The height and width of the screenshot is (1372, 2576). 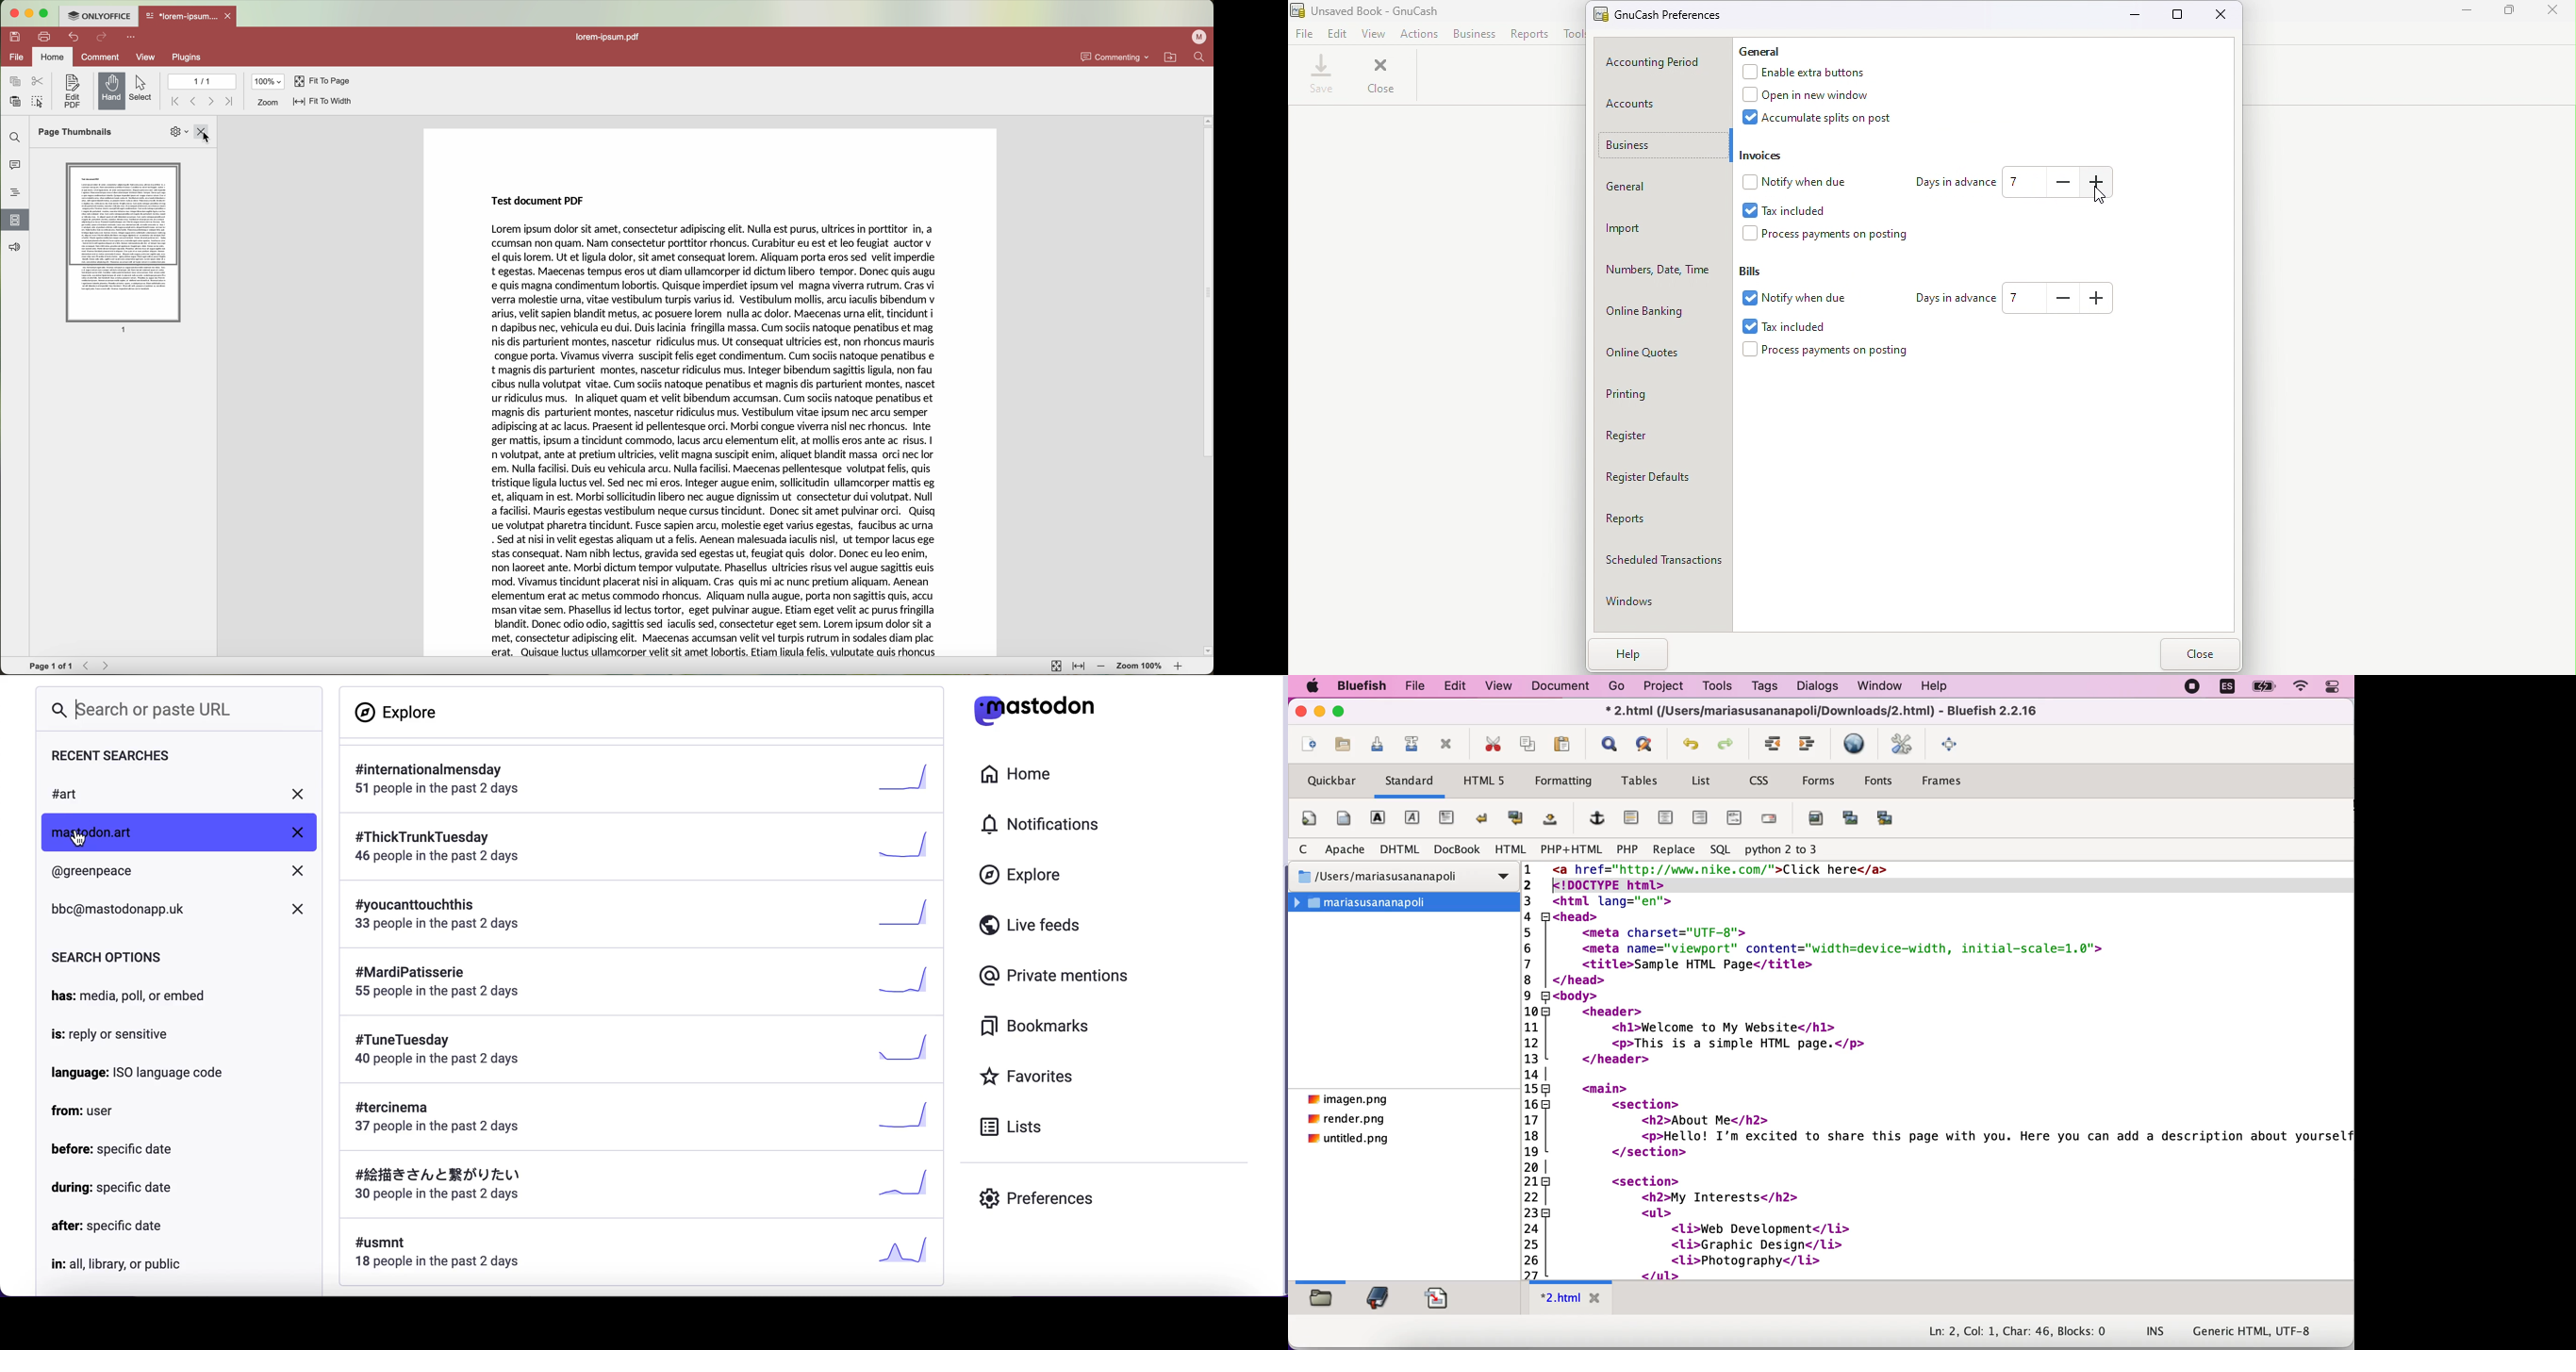 What do you see at coordinates (78, 132) in the screenshot?
I see `Page Thumbnails` at bounding box center [78, 132].